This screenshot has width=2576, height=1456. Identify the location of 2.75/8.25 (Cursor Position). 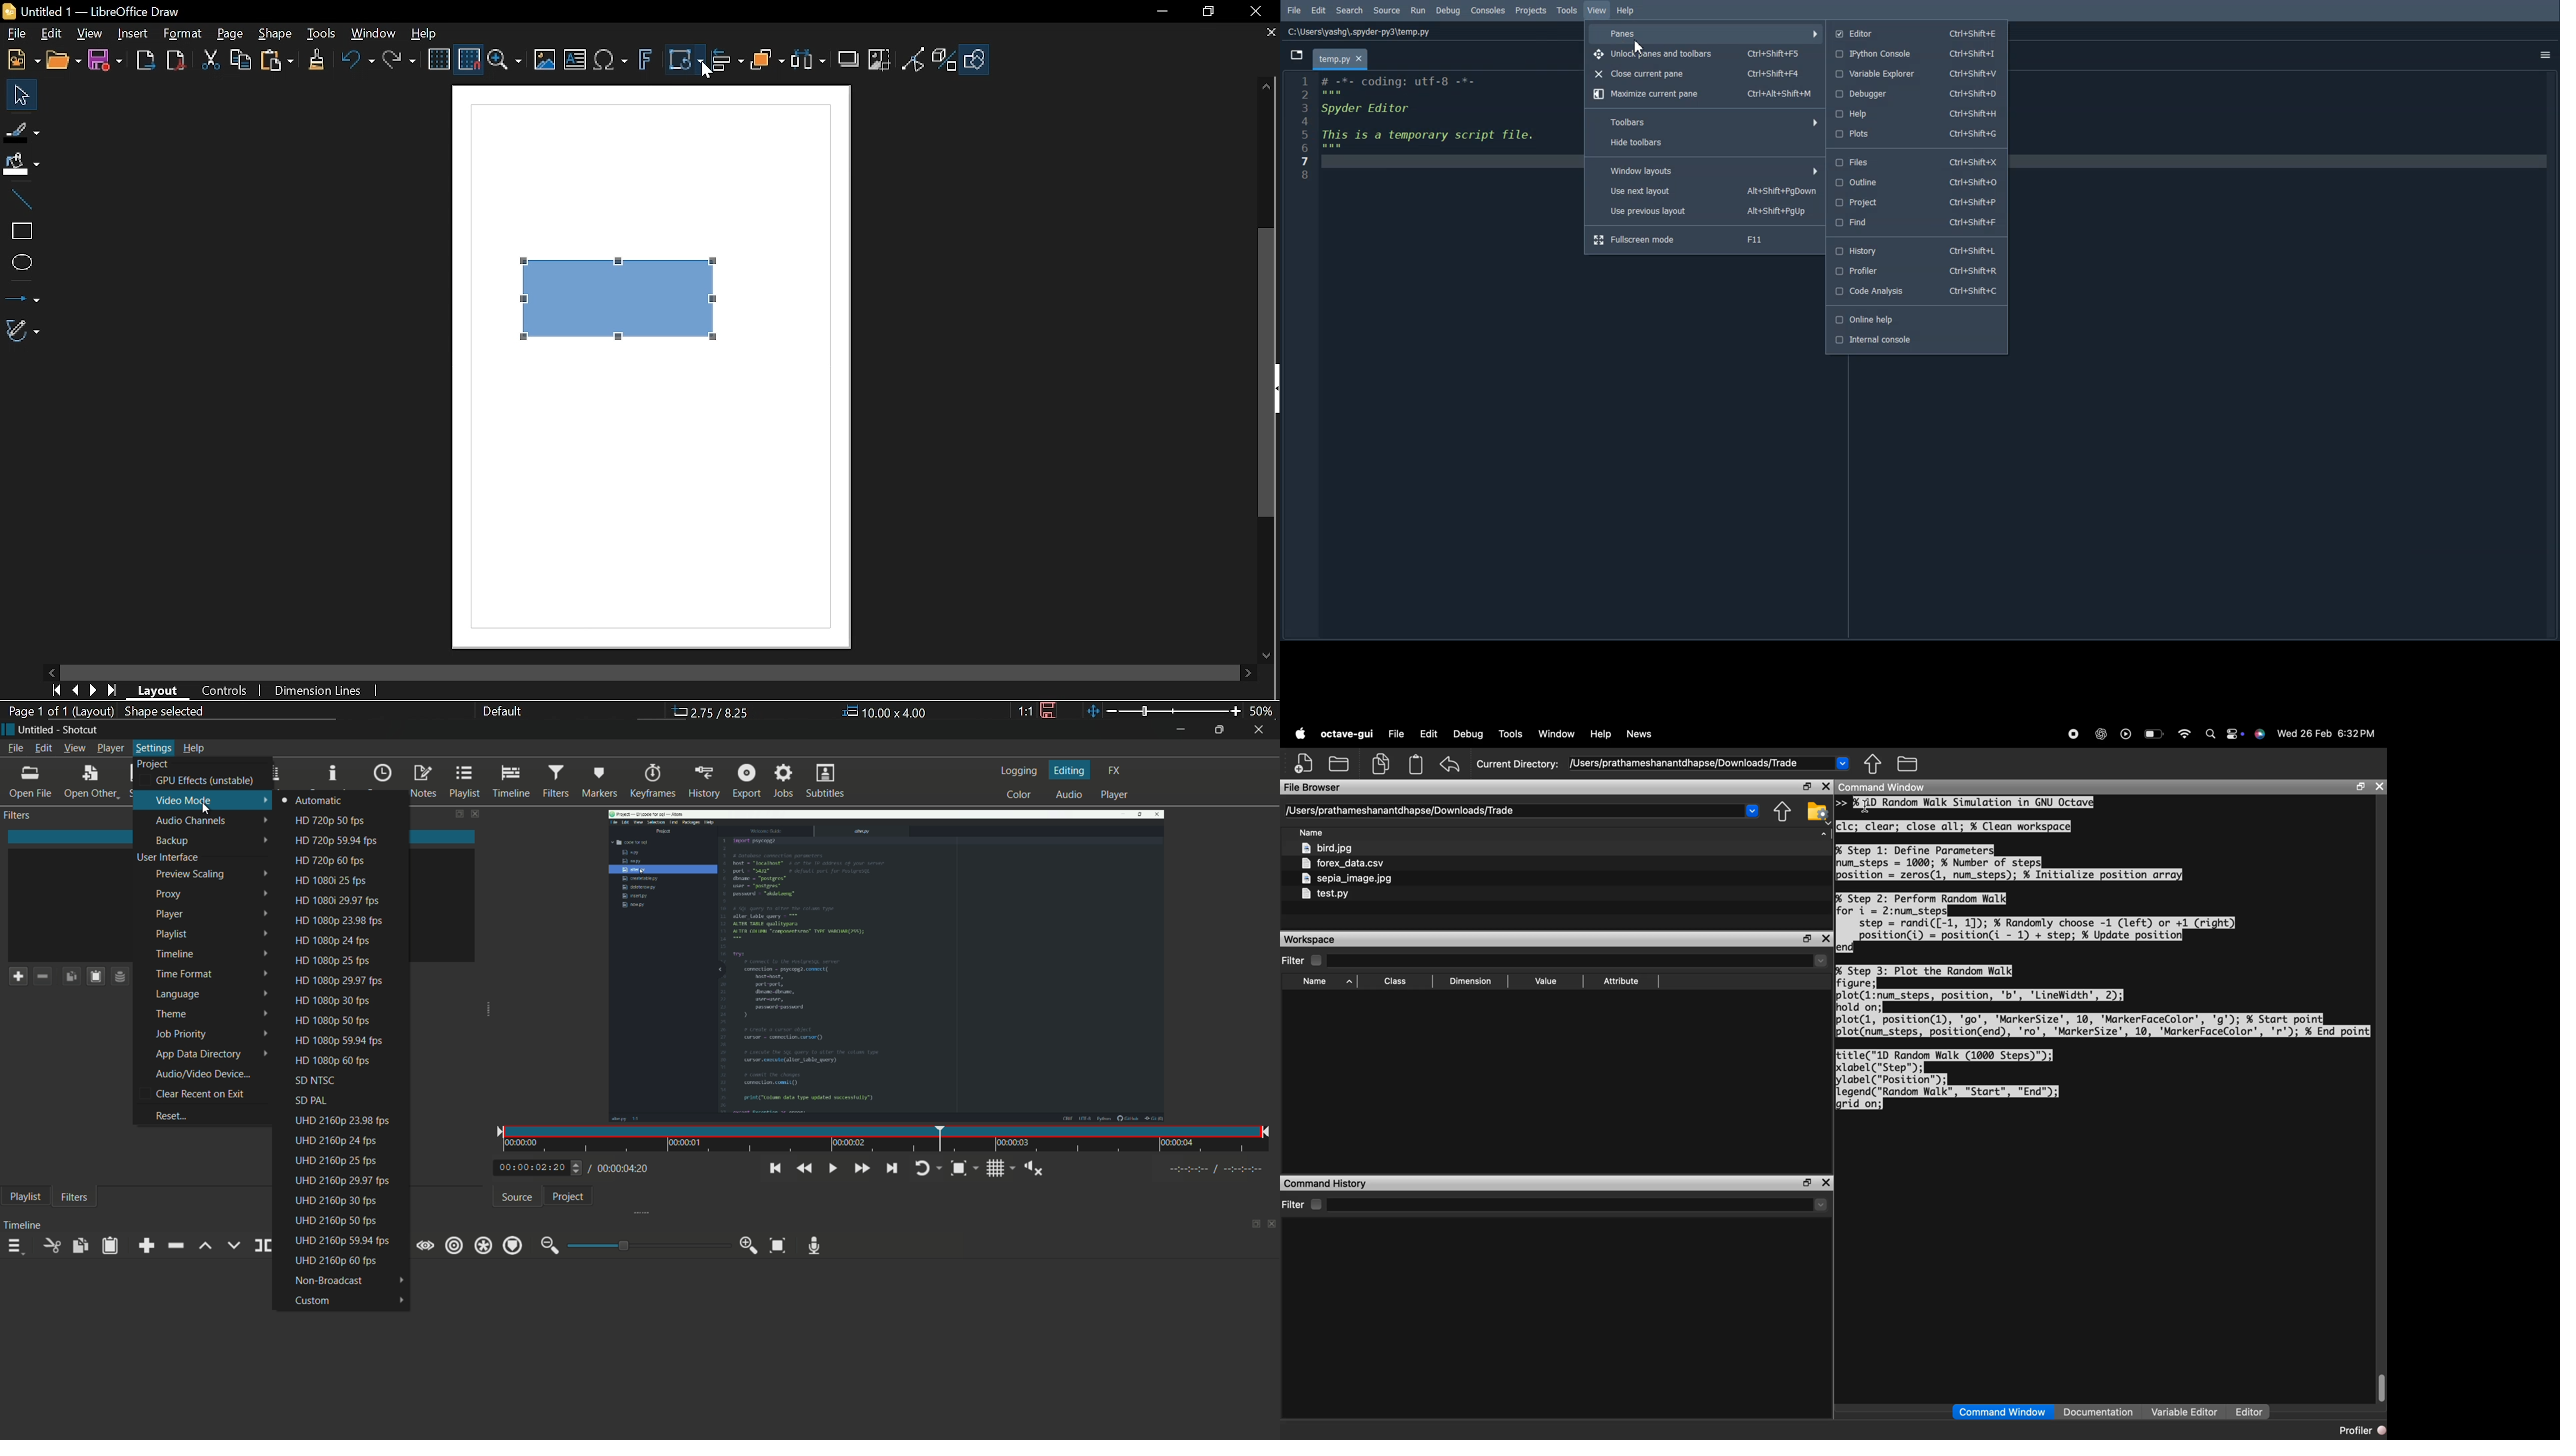
(714, 712).